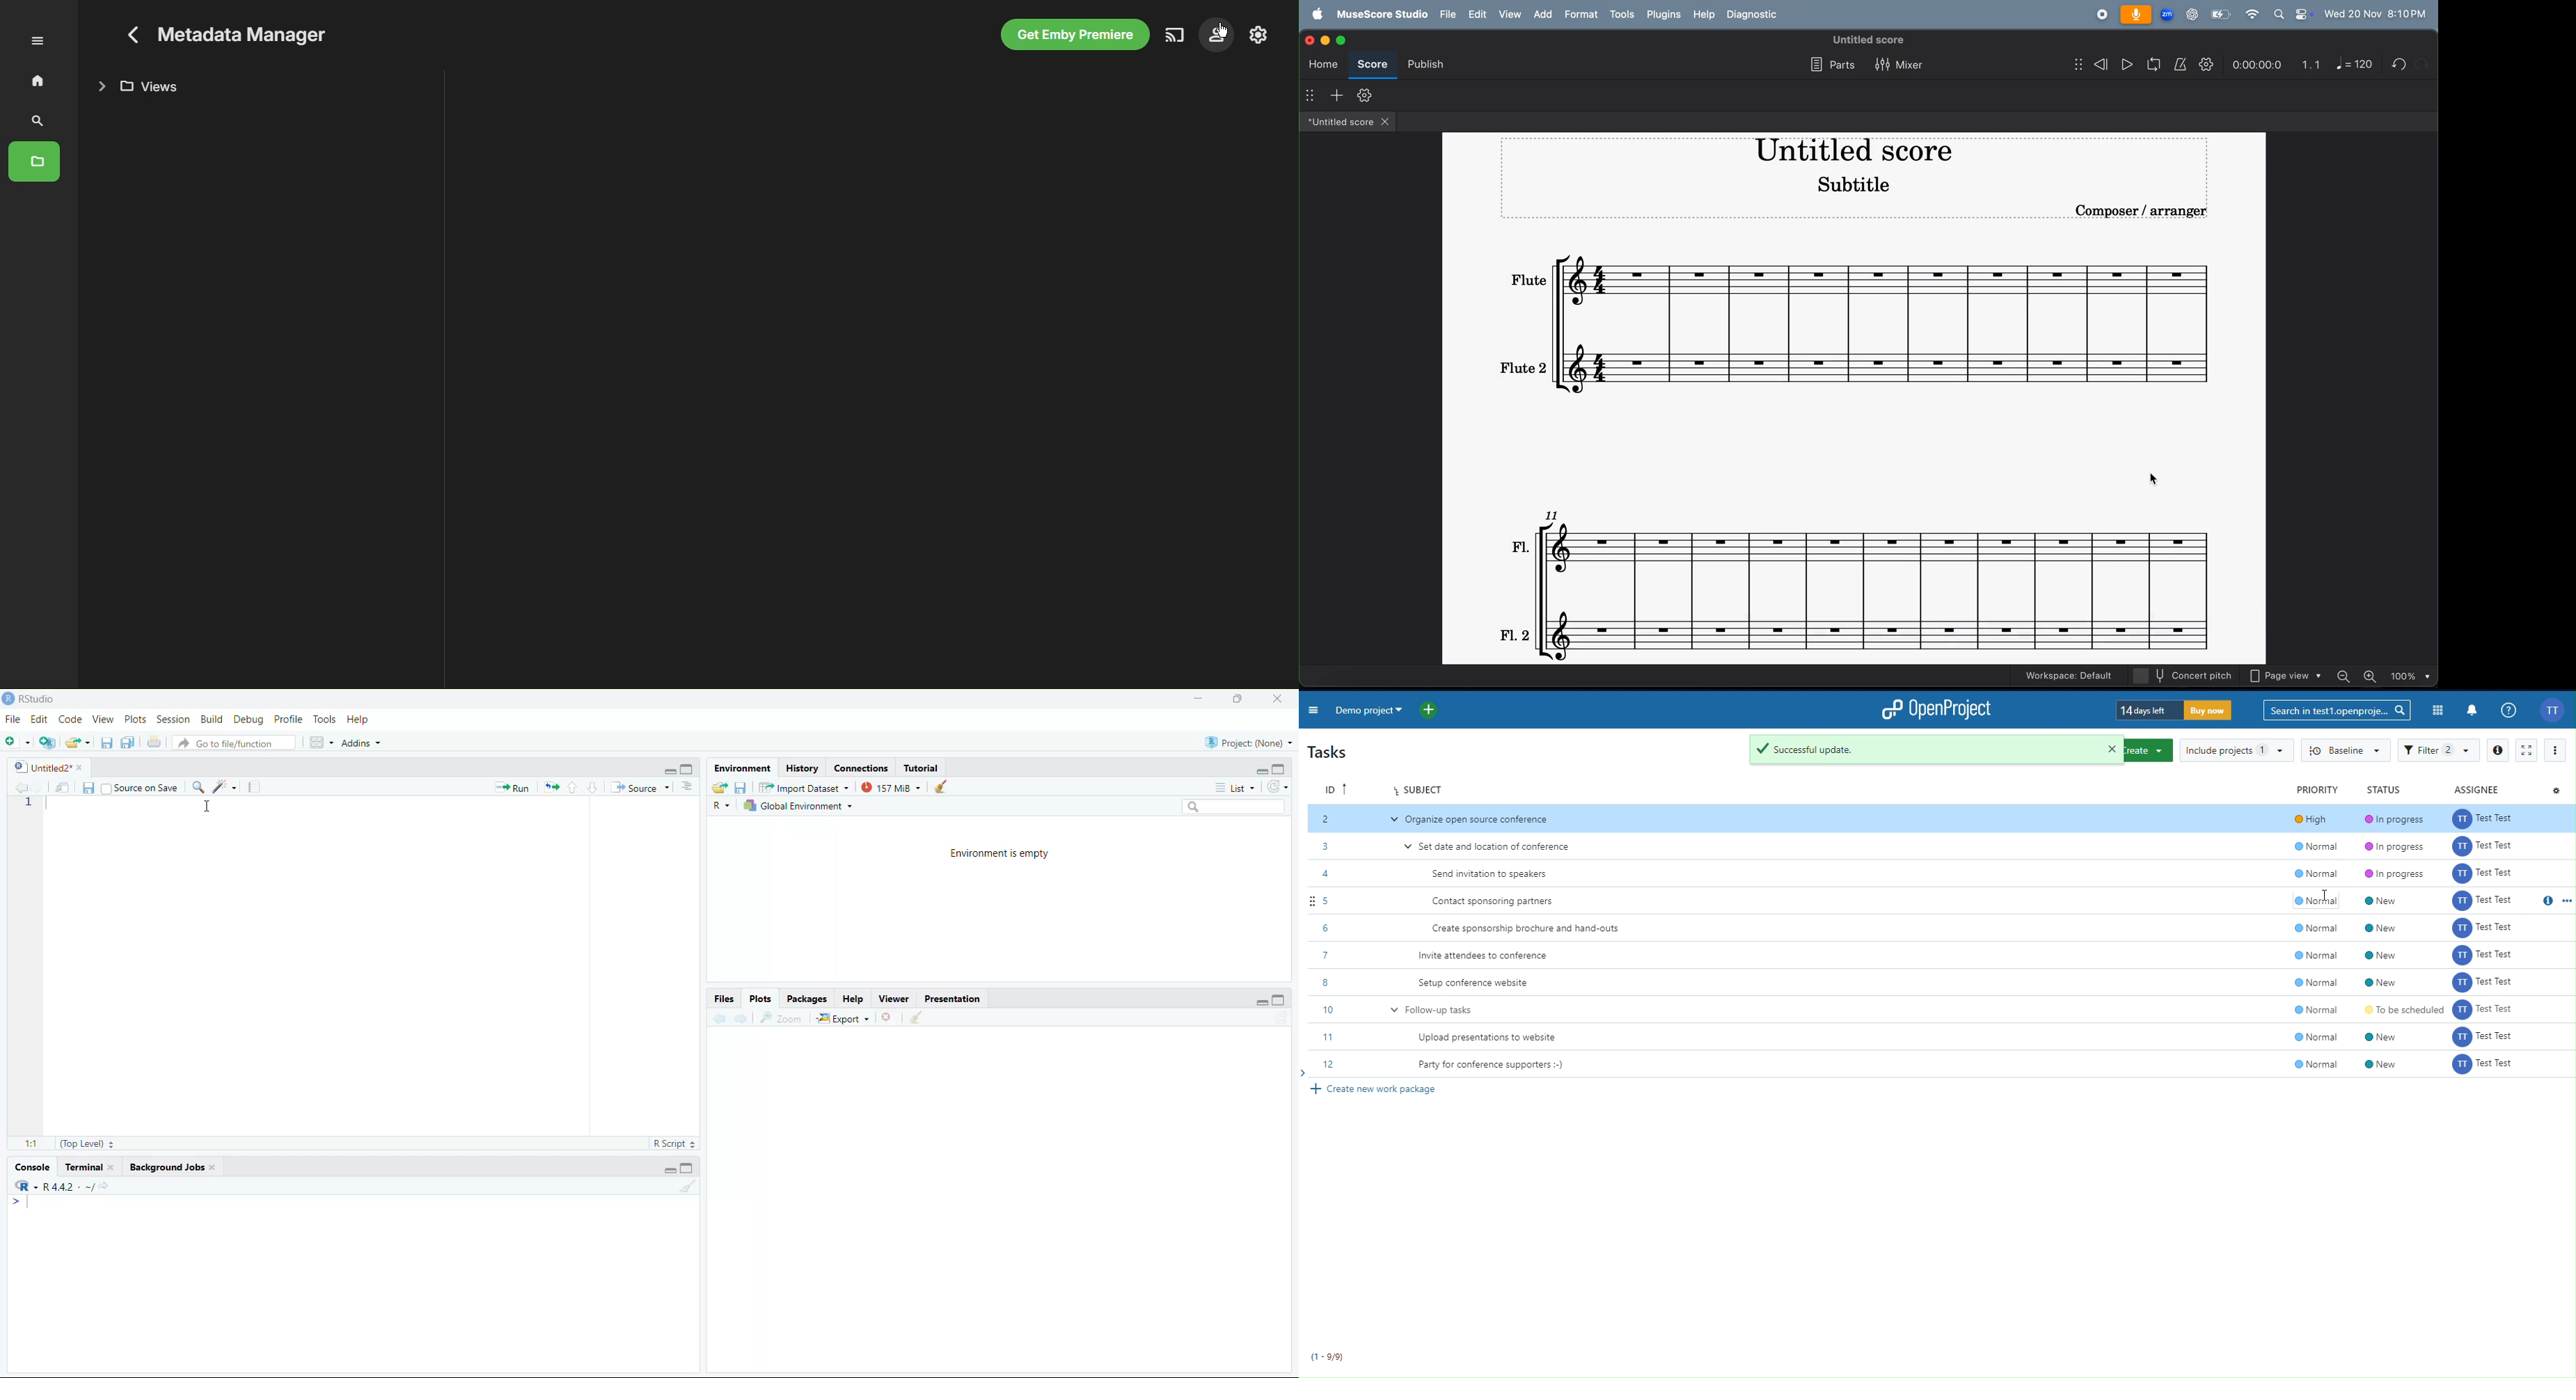 This screenshot has height=1400, width=2576. I want to click on zoom, so click(780, 1019).